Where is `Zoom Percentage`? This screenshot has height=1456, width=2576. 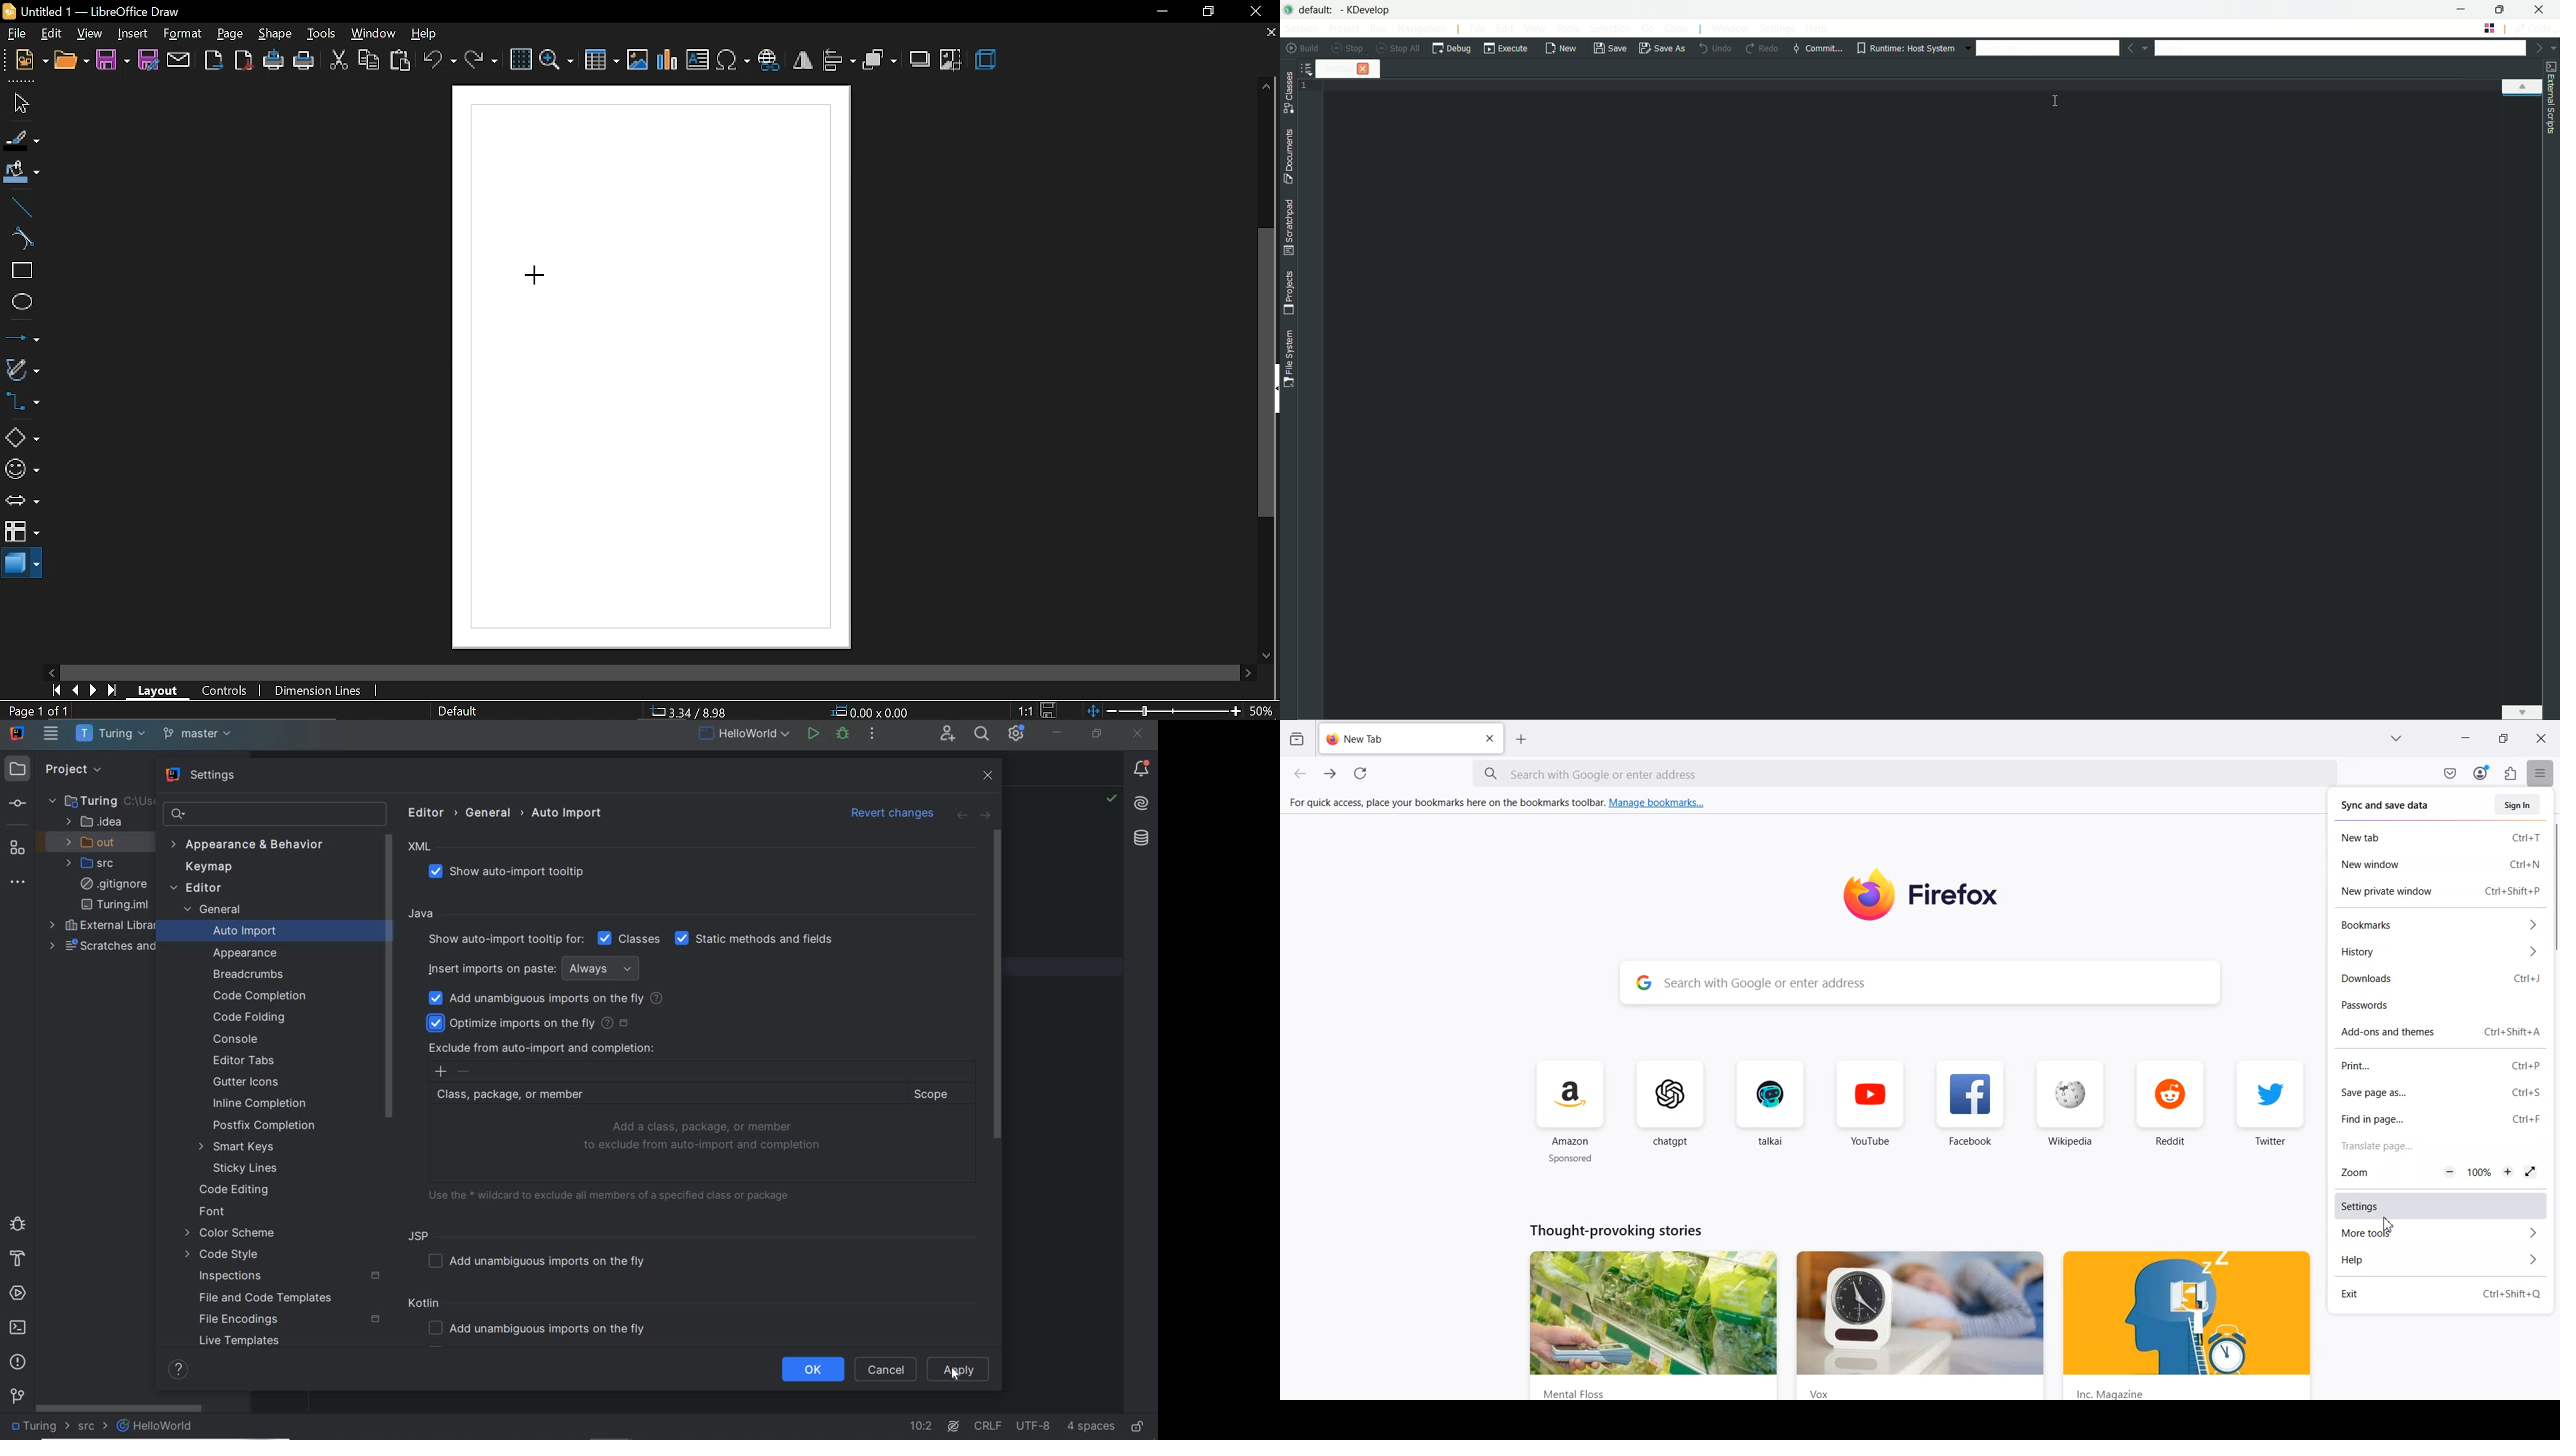 Zoom Percentage is located at coordinates (2479, 1173).